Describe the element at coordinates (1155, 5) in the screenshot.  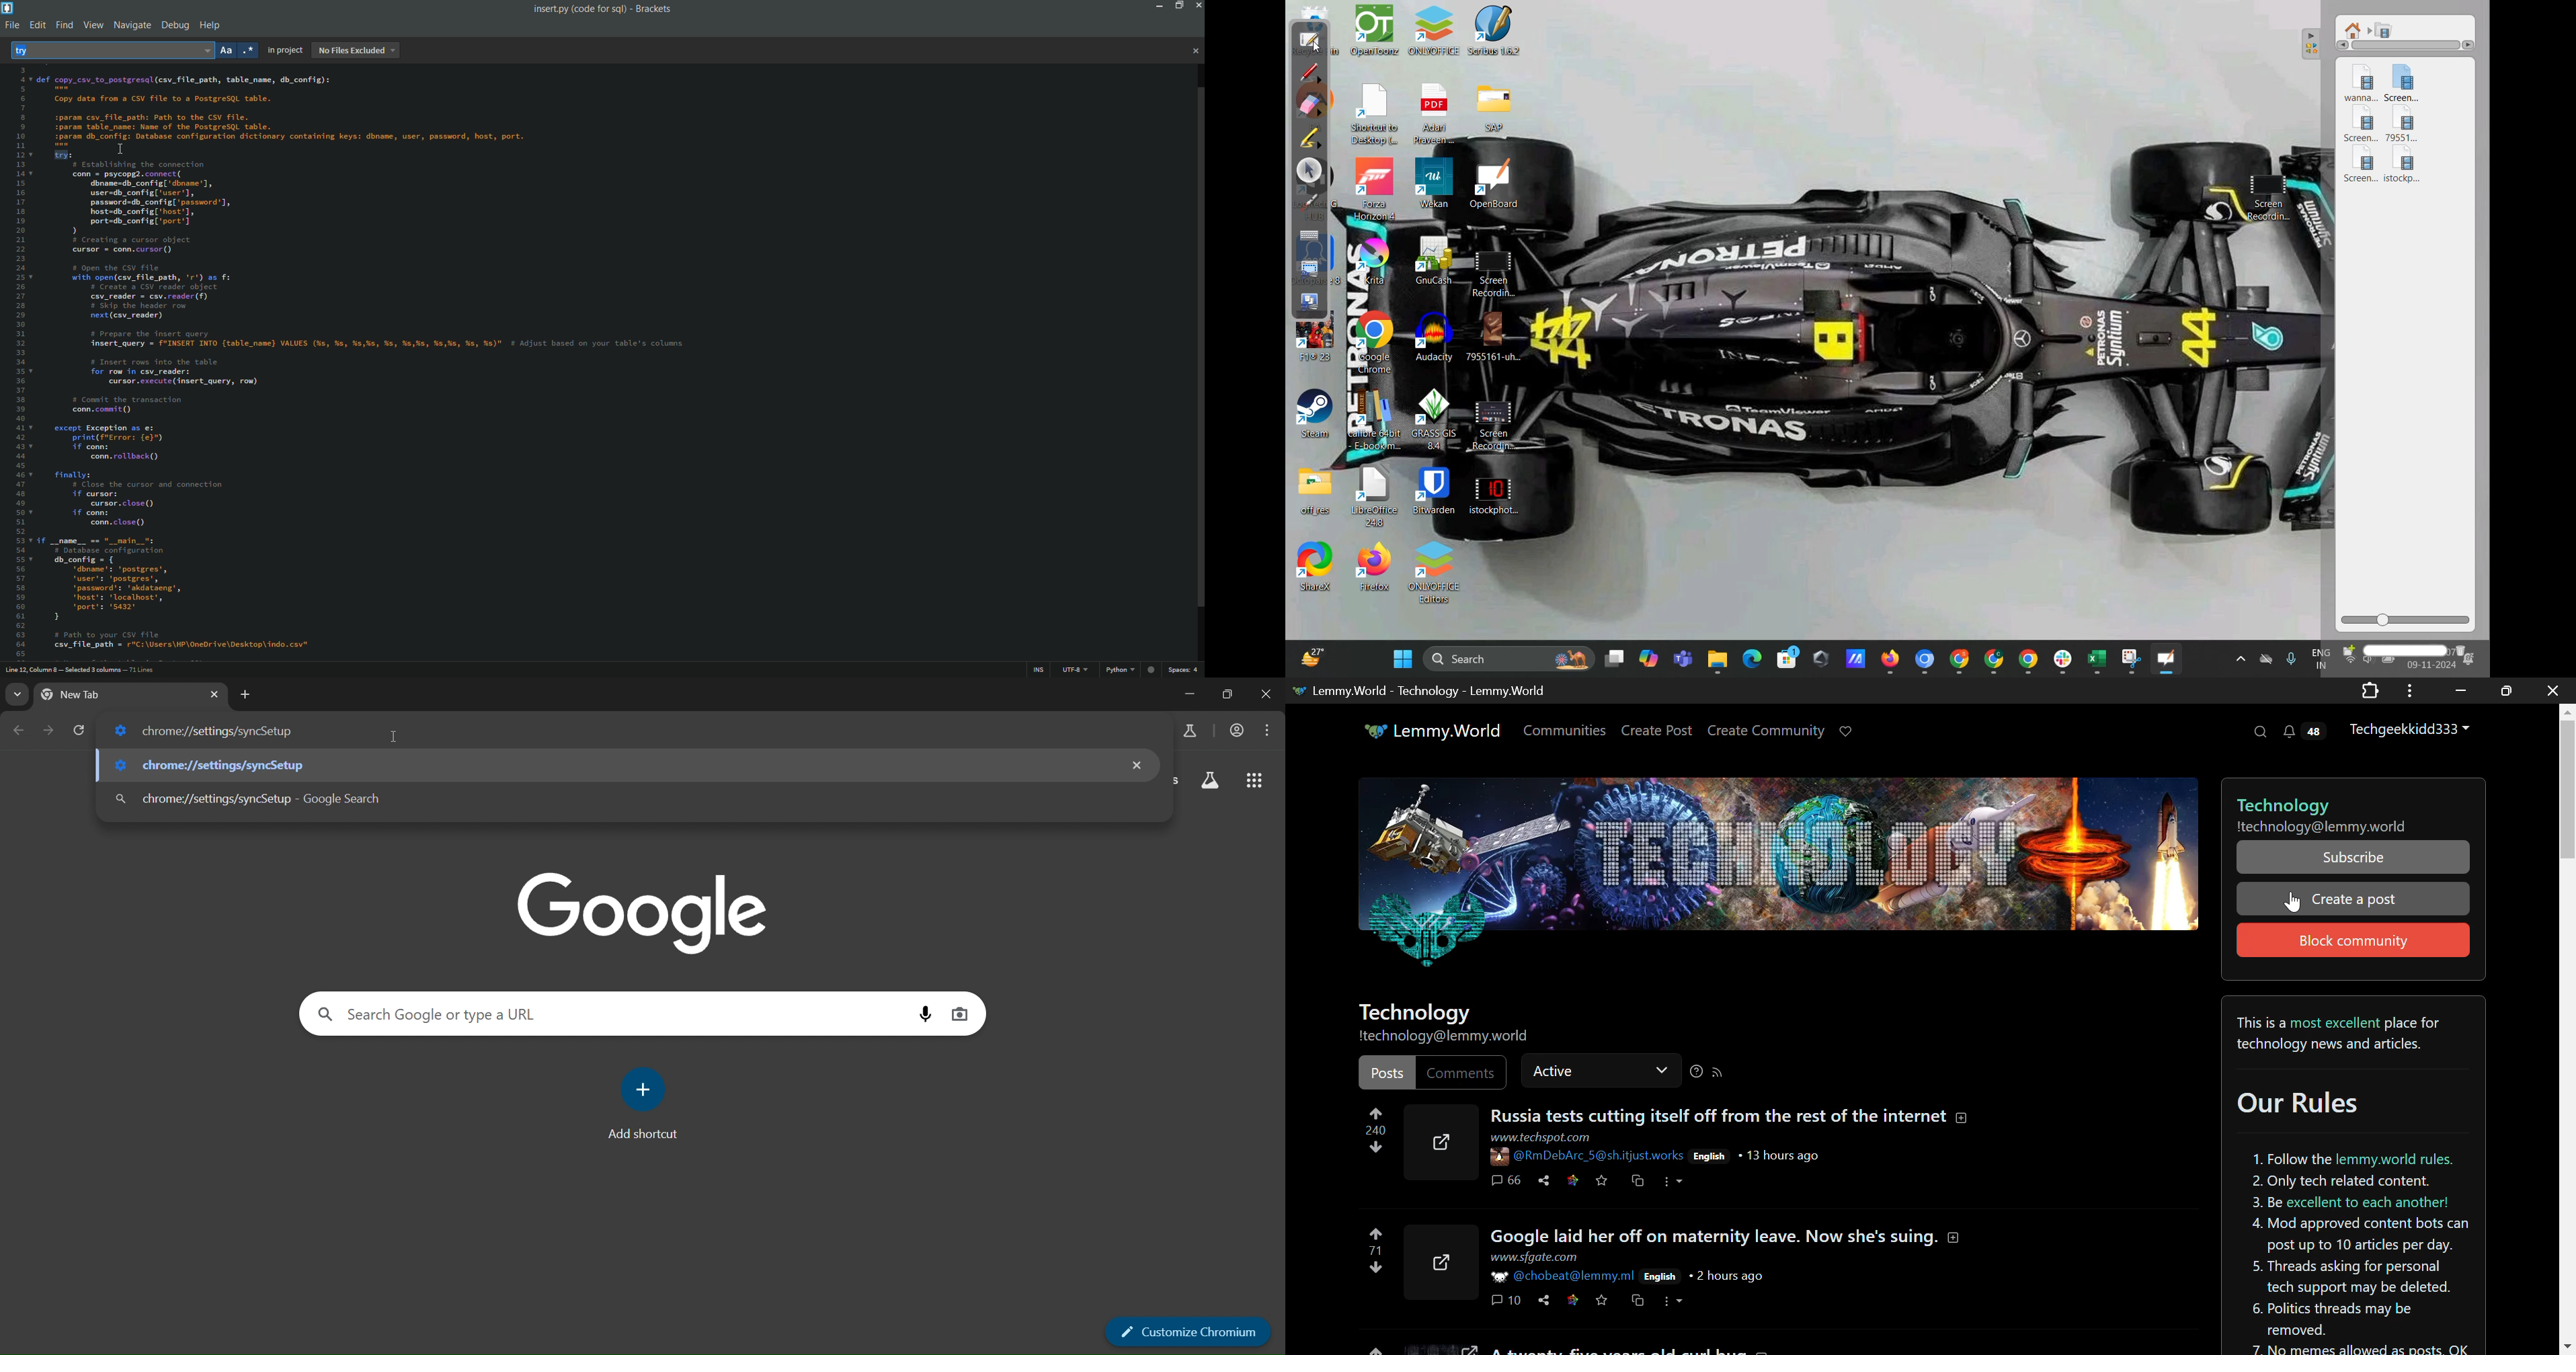
I see `minimize` at that location.